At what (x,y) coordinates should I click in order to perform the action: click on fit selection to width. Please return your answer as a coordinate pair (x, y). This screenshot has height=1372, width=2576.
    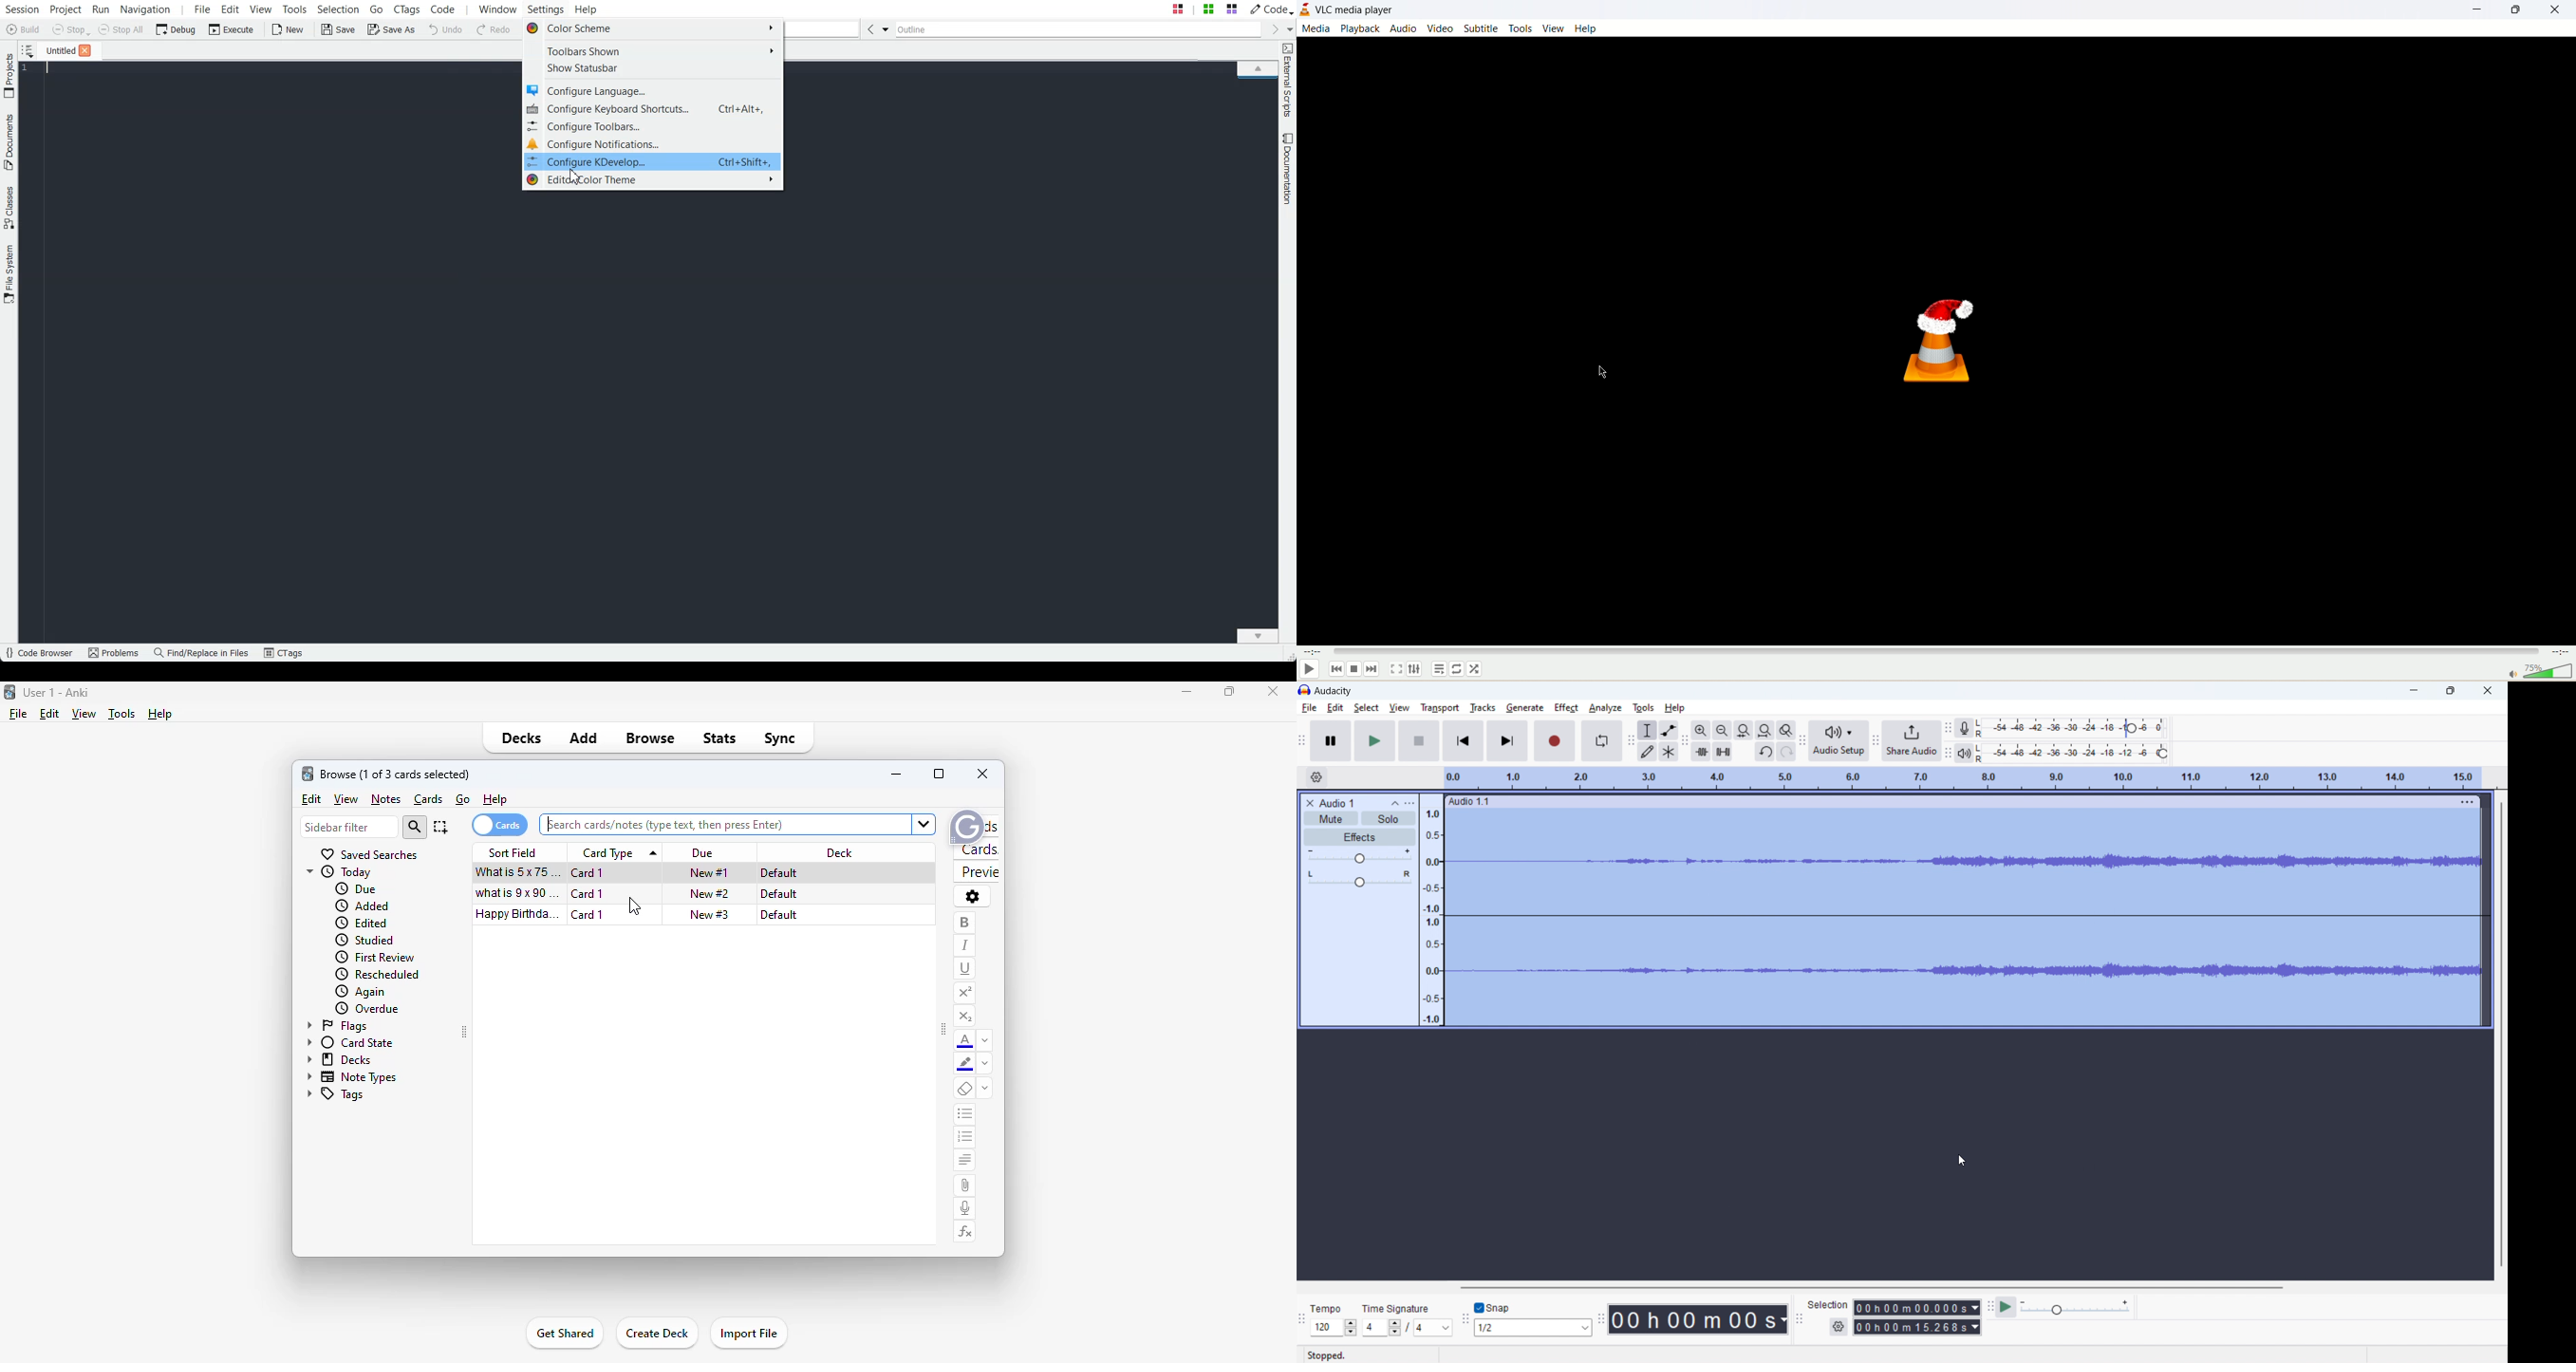
    Looking at the image, I should click on (1743, 731).